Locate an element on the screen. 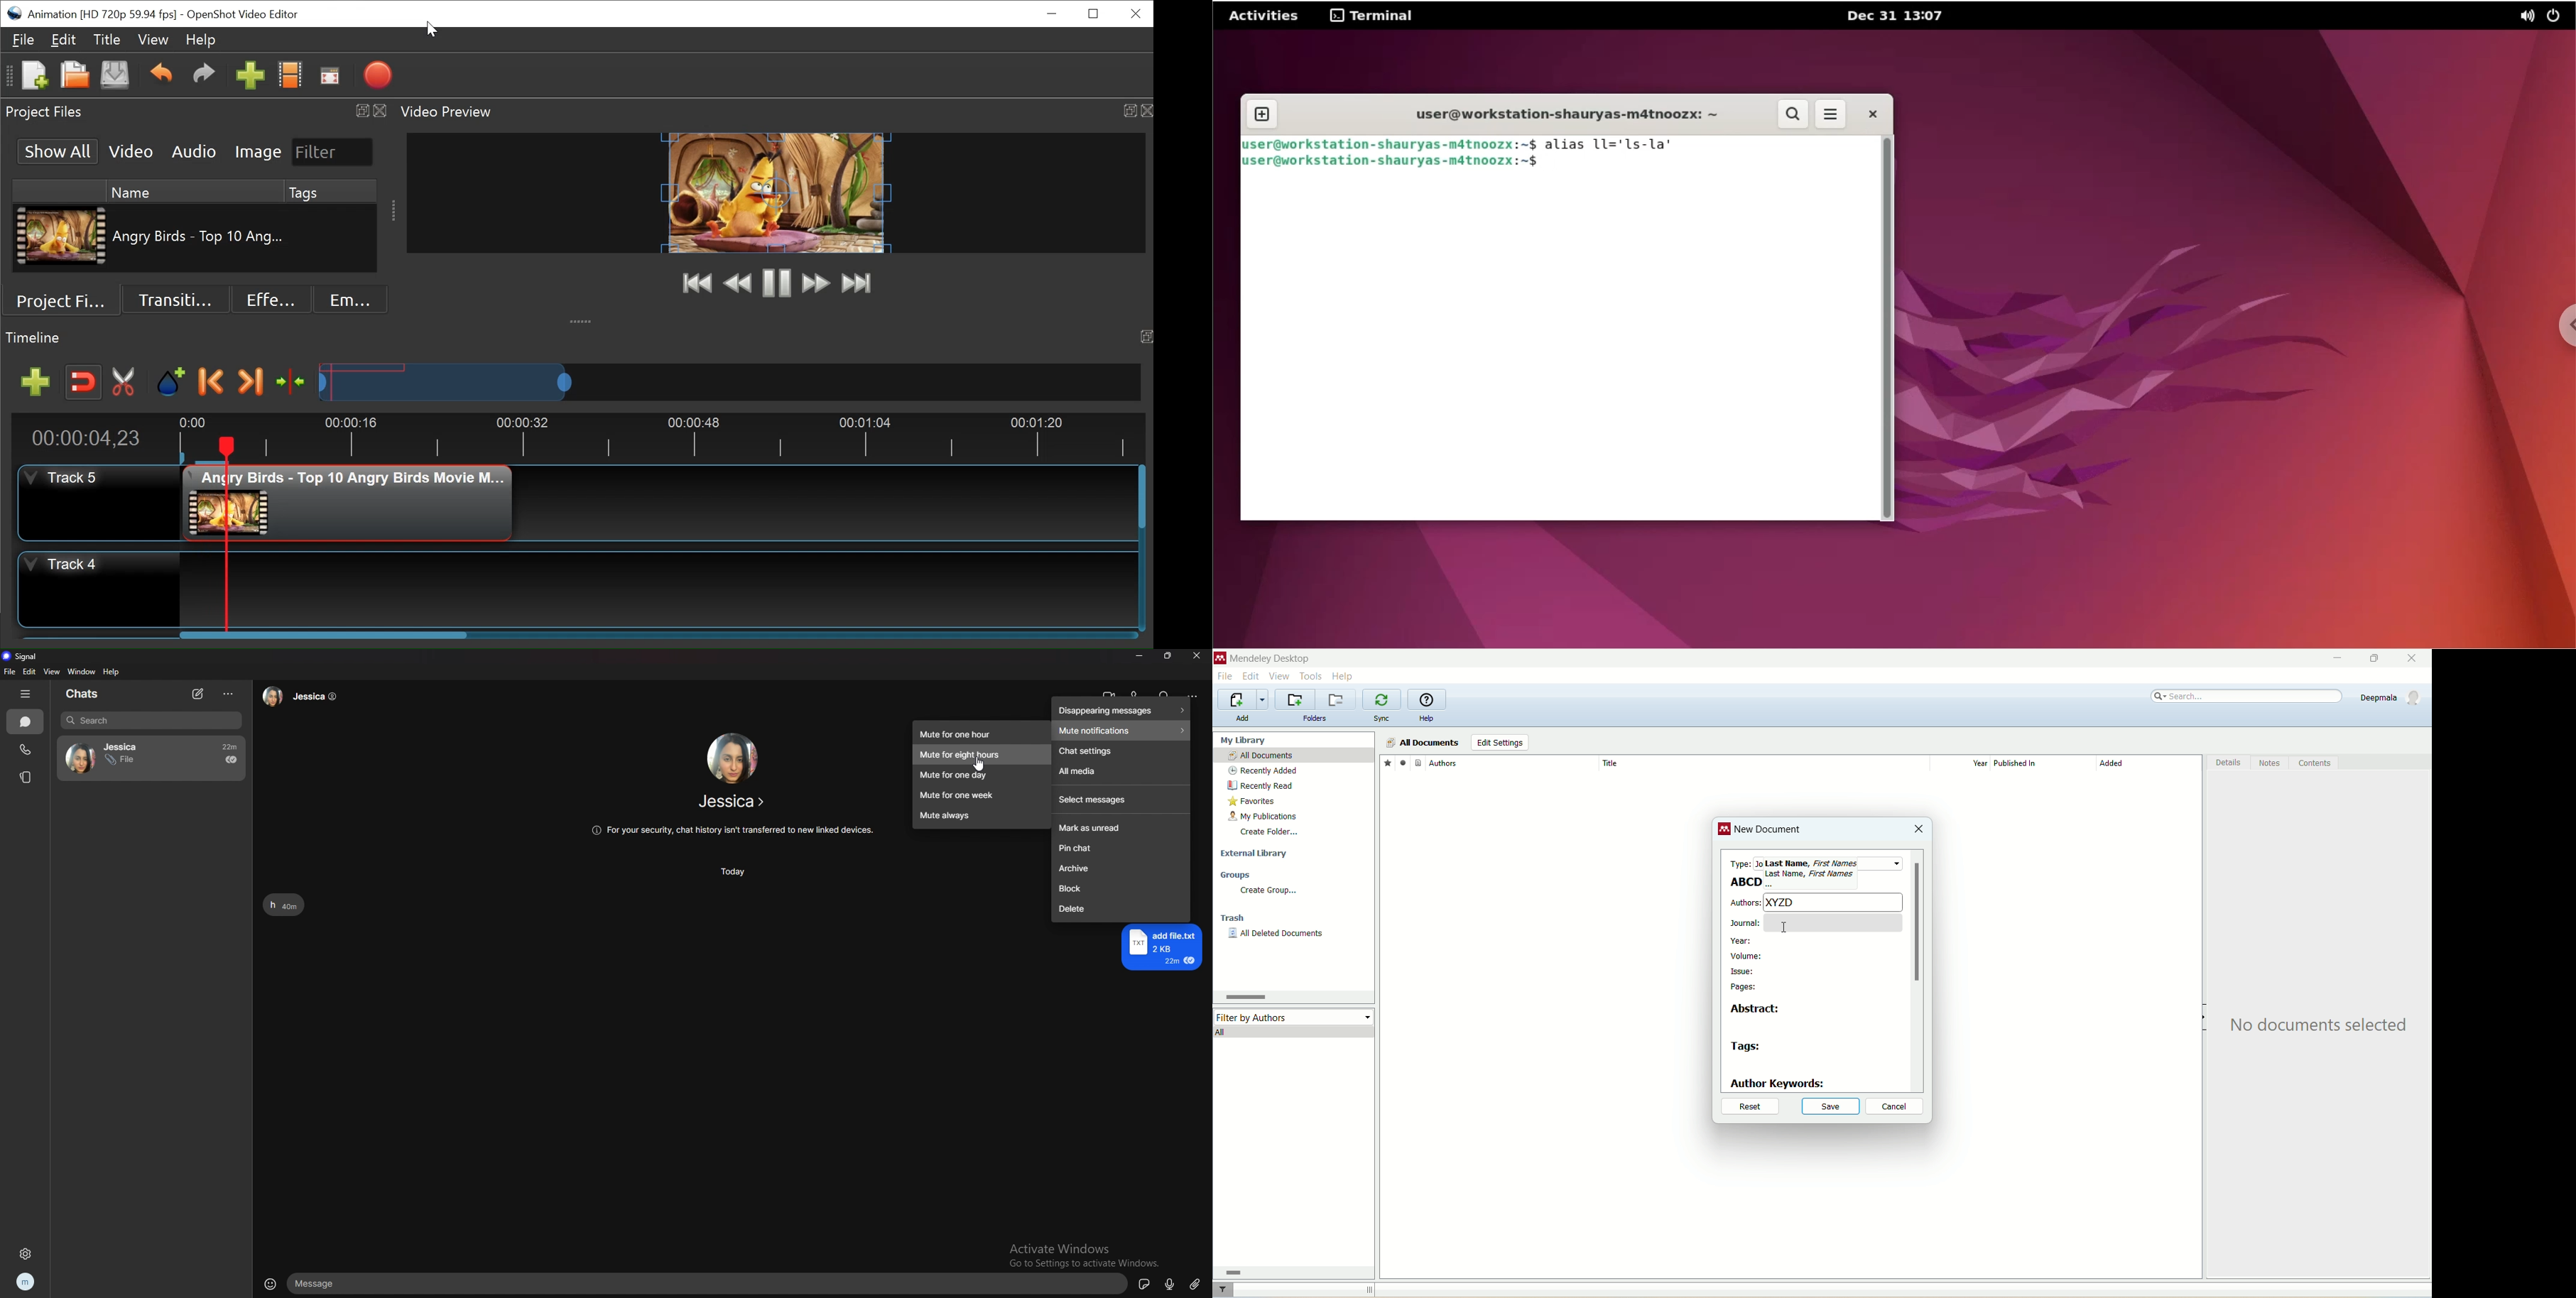  create a new folder is located at coordinates (1295, 700).